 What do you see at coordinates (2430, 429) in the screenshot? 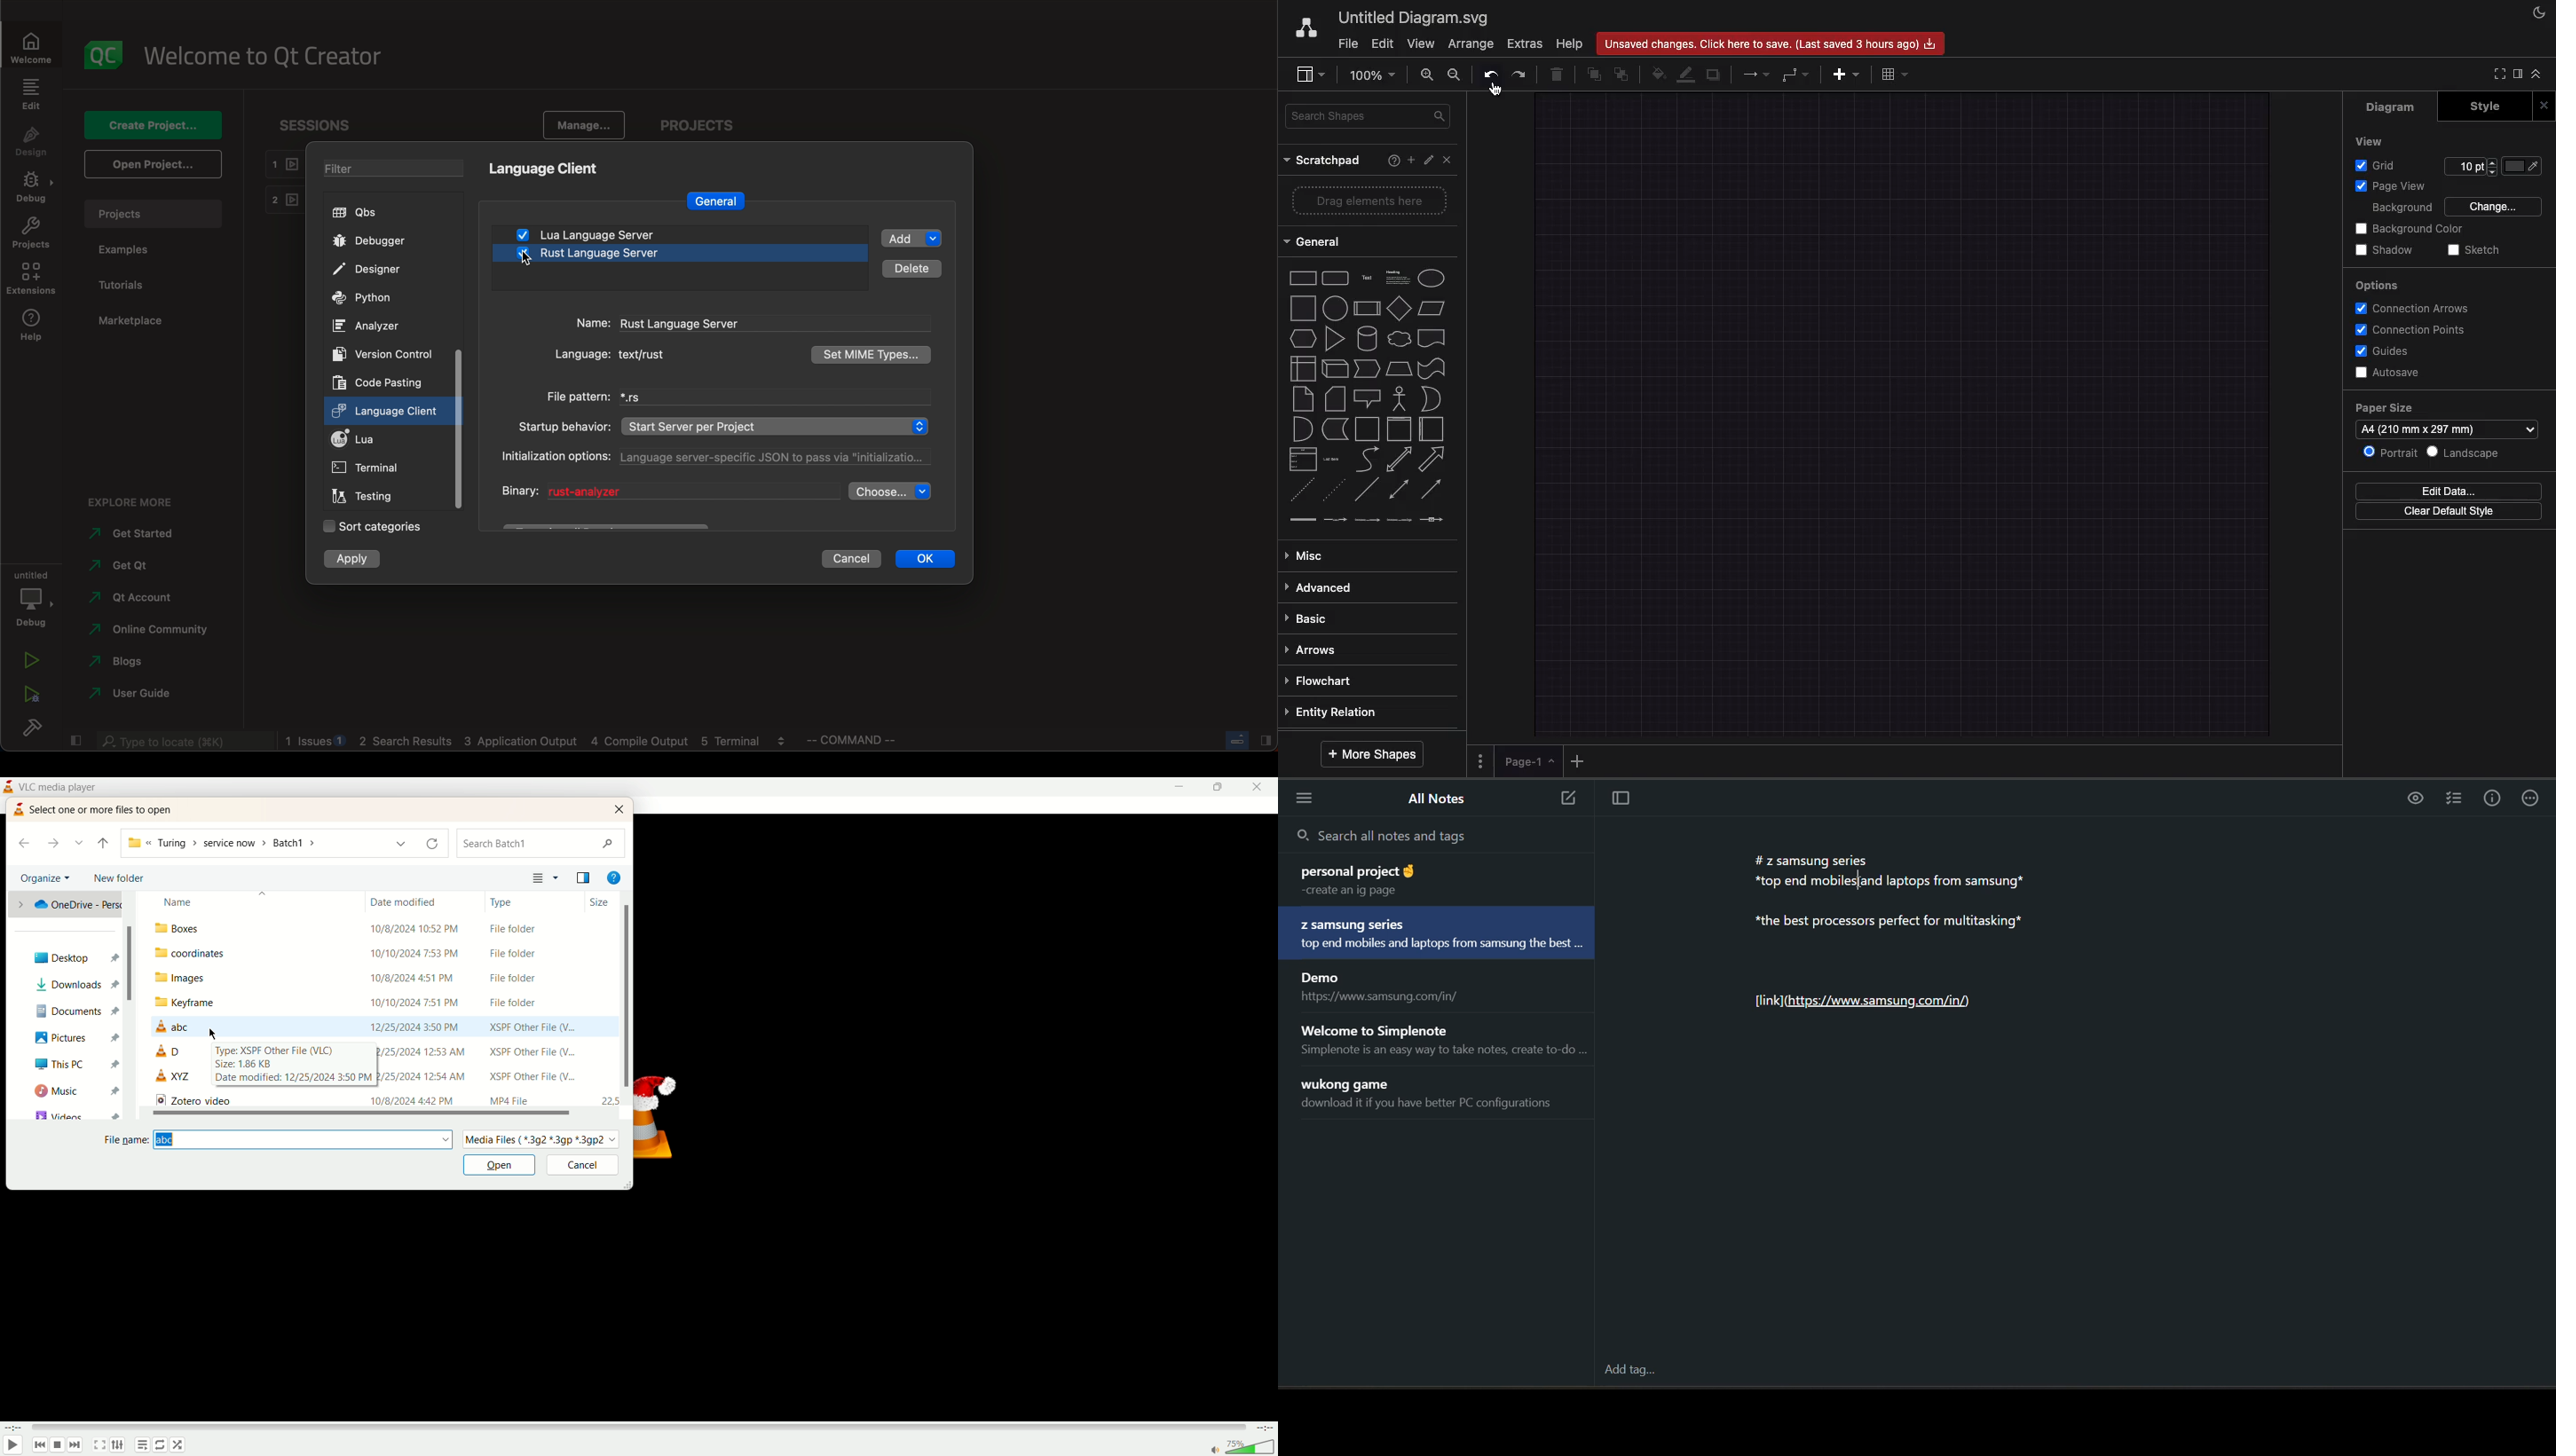
I see `A4 (210 mm x 297 mm)` at bounding box center [2430, 429].